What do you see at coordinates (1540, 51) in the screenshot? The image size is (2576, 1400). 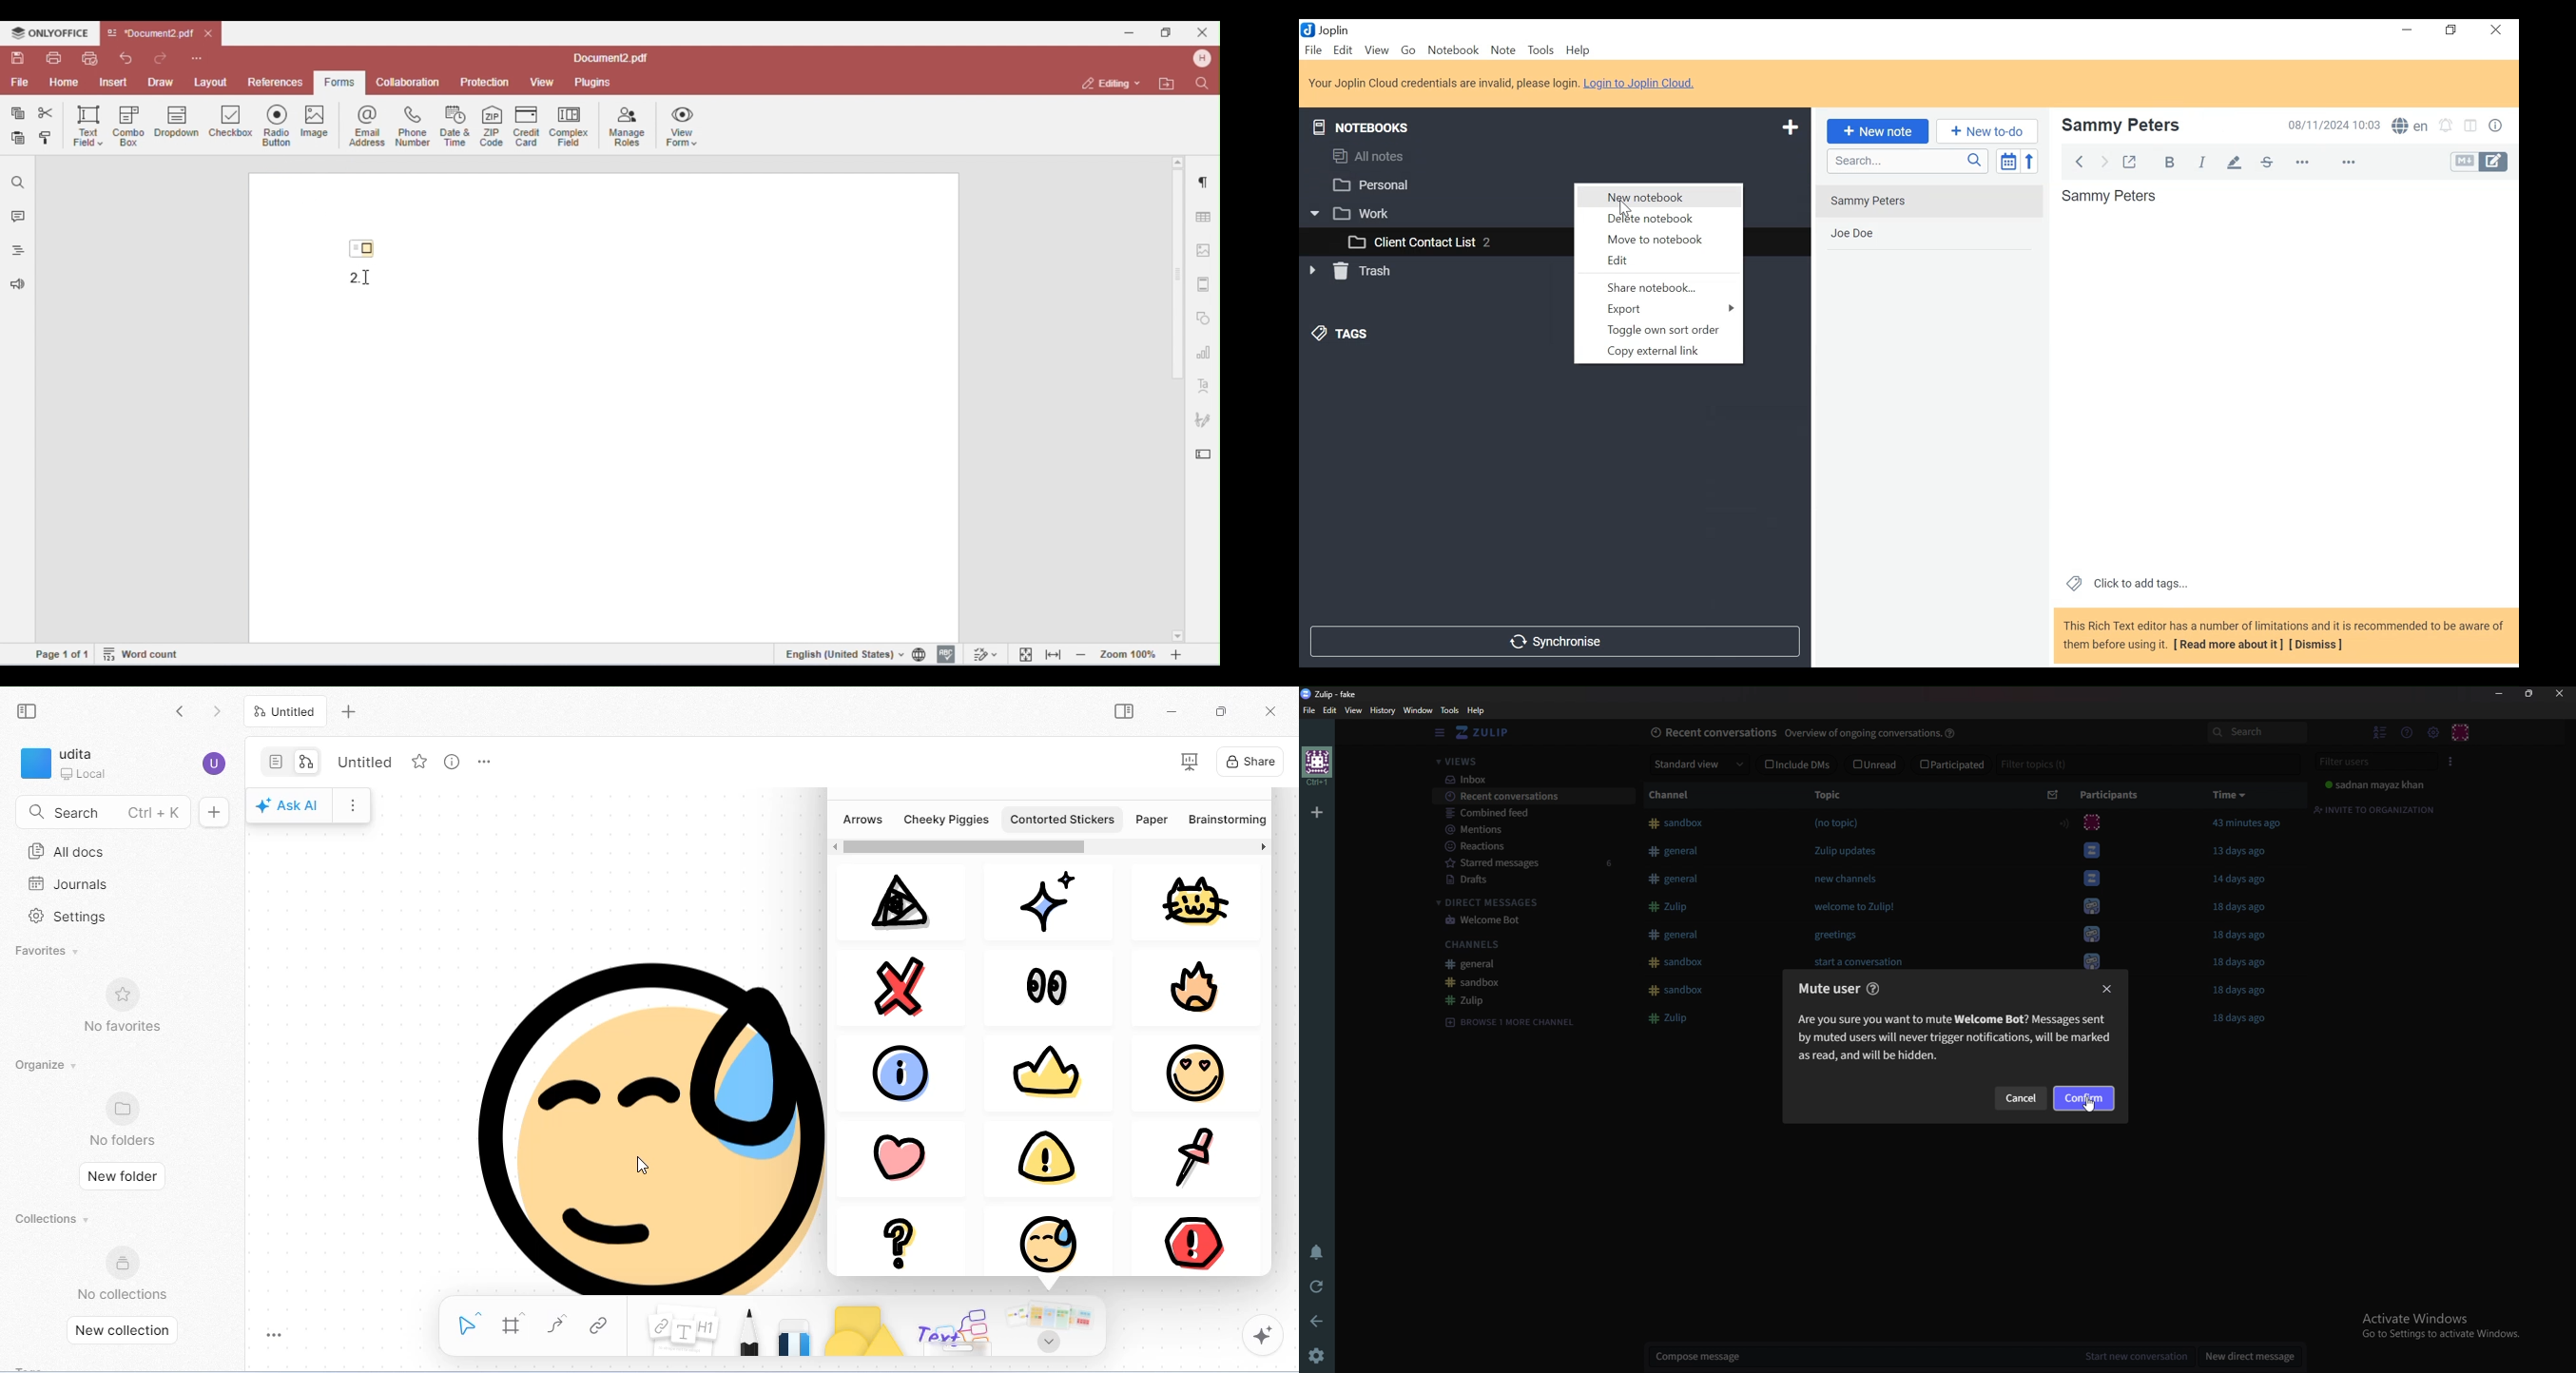 I see `Tools` at bounding box center [1540, 51].